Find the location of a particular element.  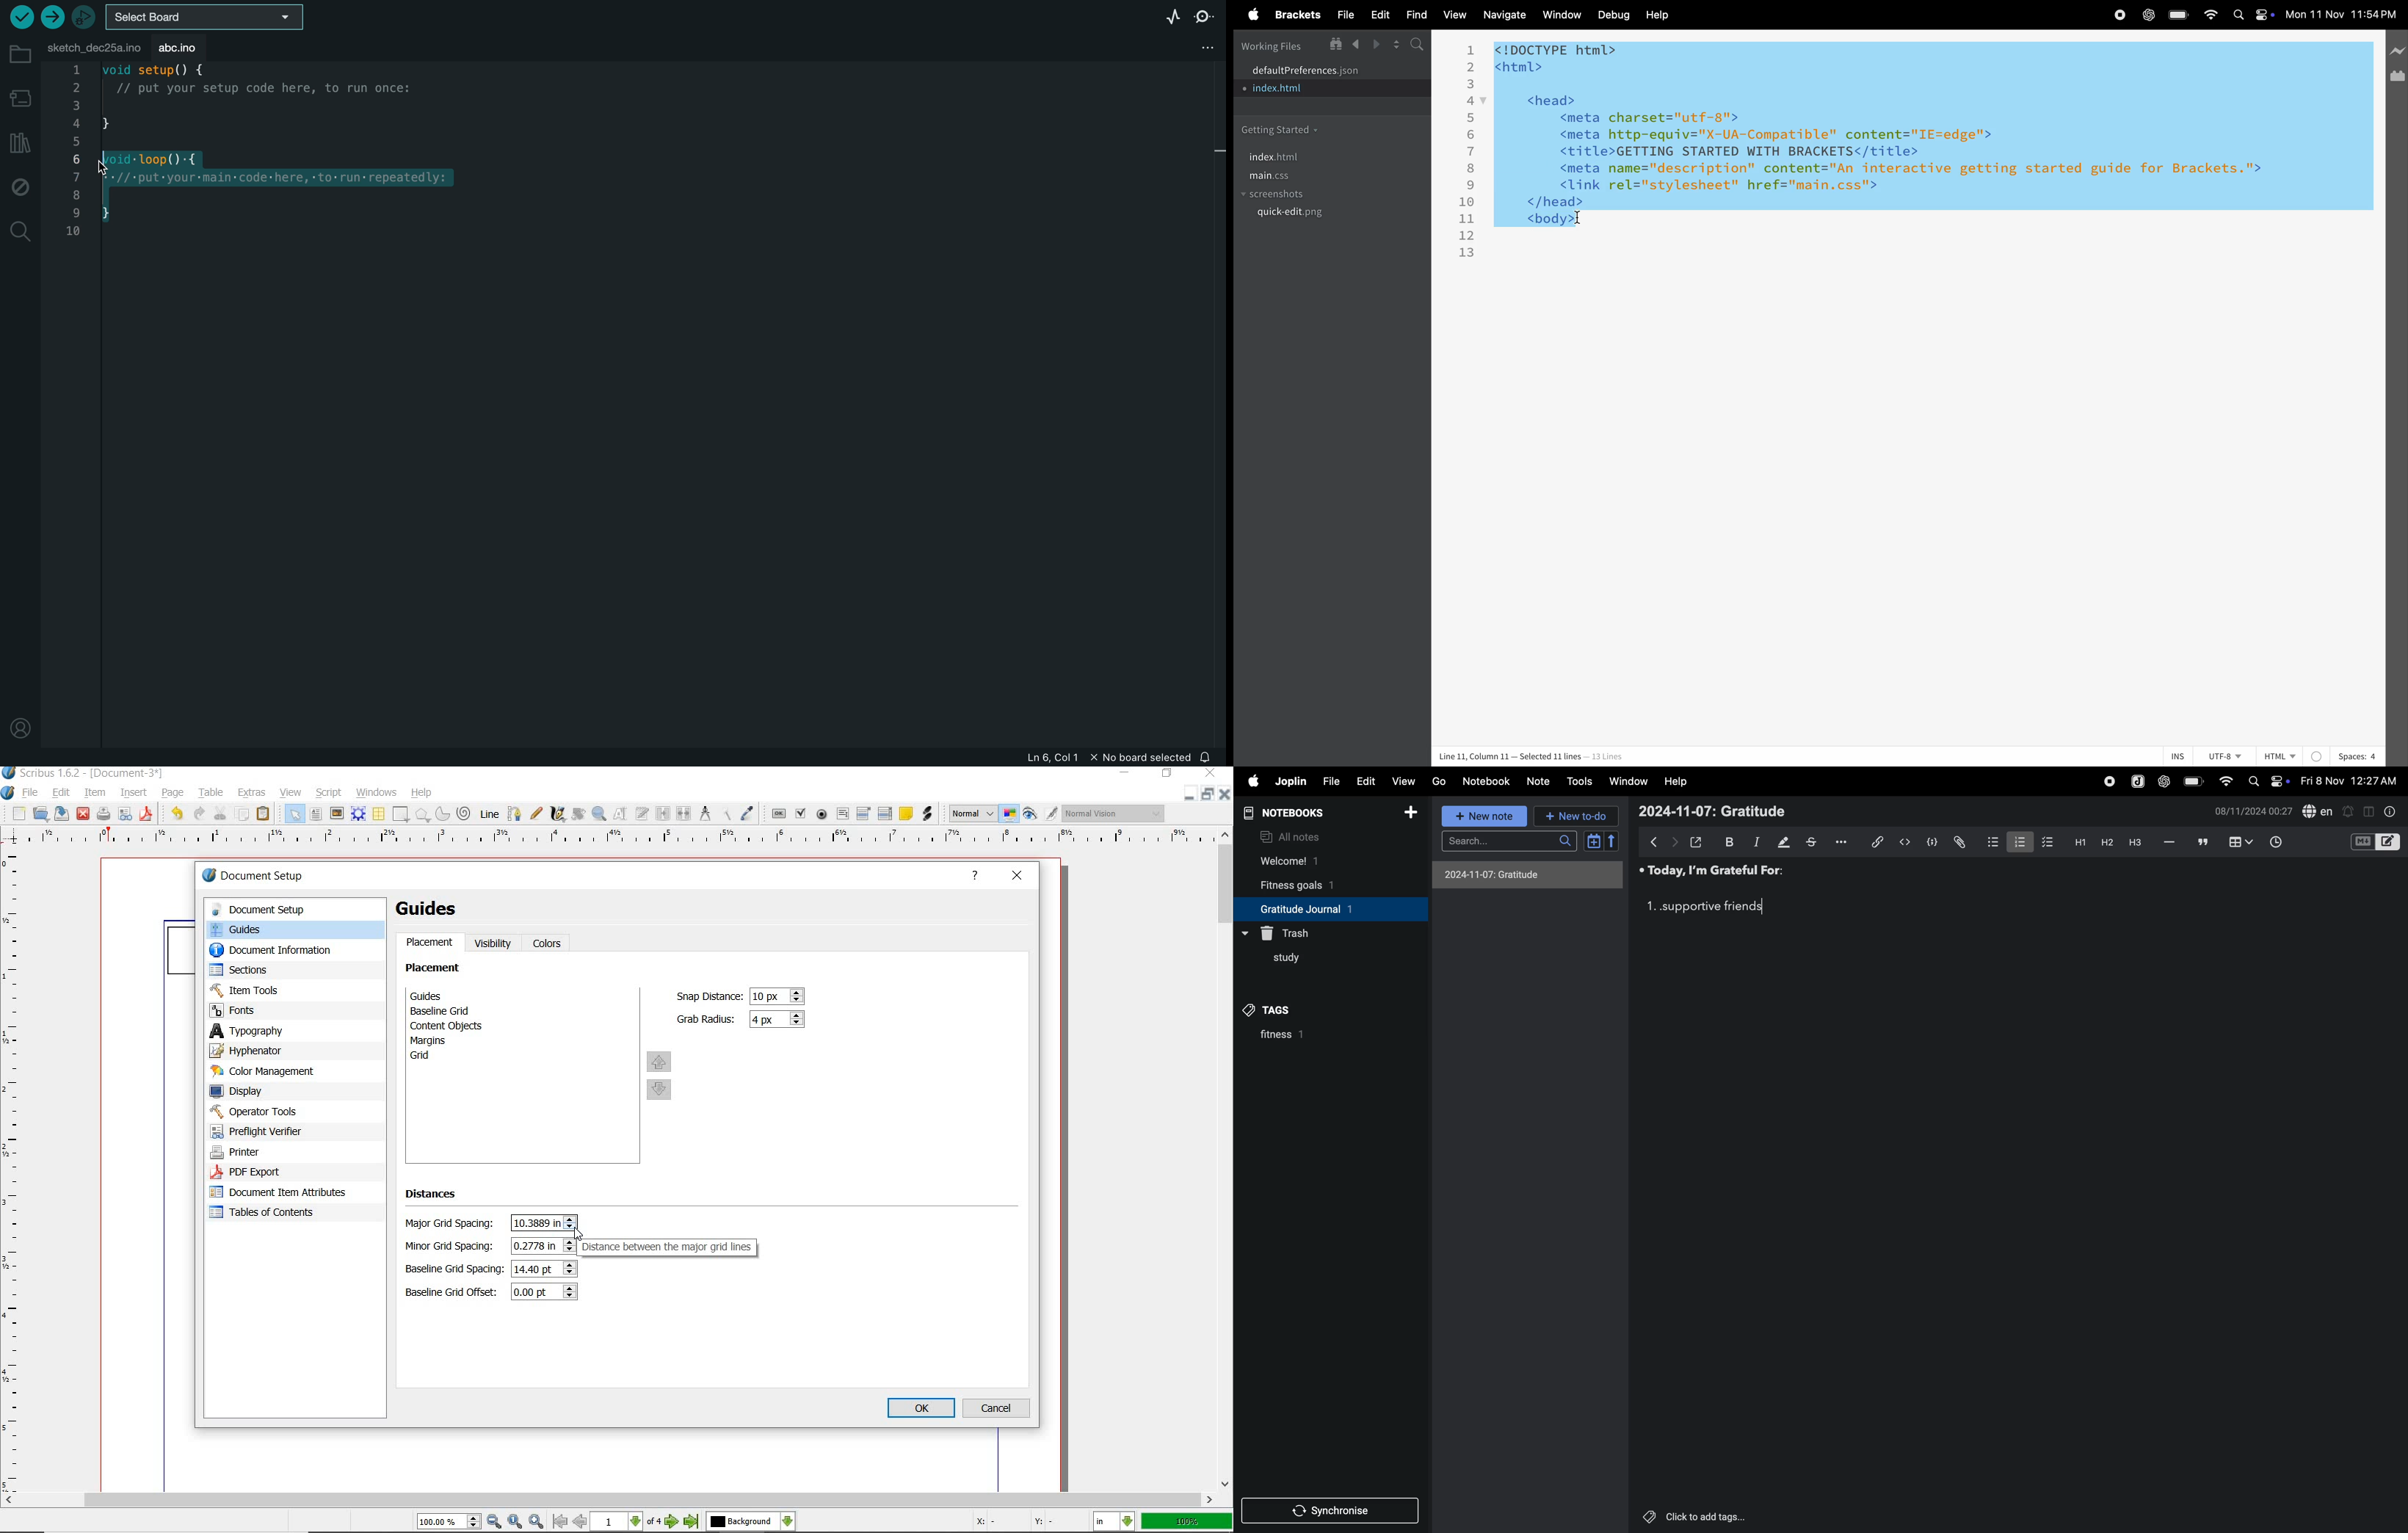

numbered list is located at coordinates (2016, 842).